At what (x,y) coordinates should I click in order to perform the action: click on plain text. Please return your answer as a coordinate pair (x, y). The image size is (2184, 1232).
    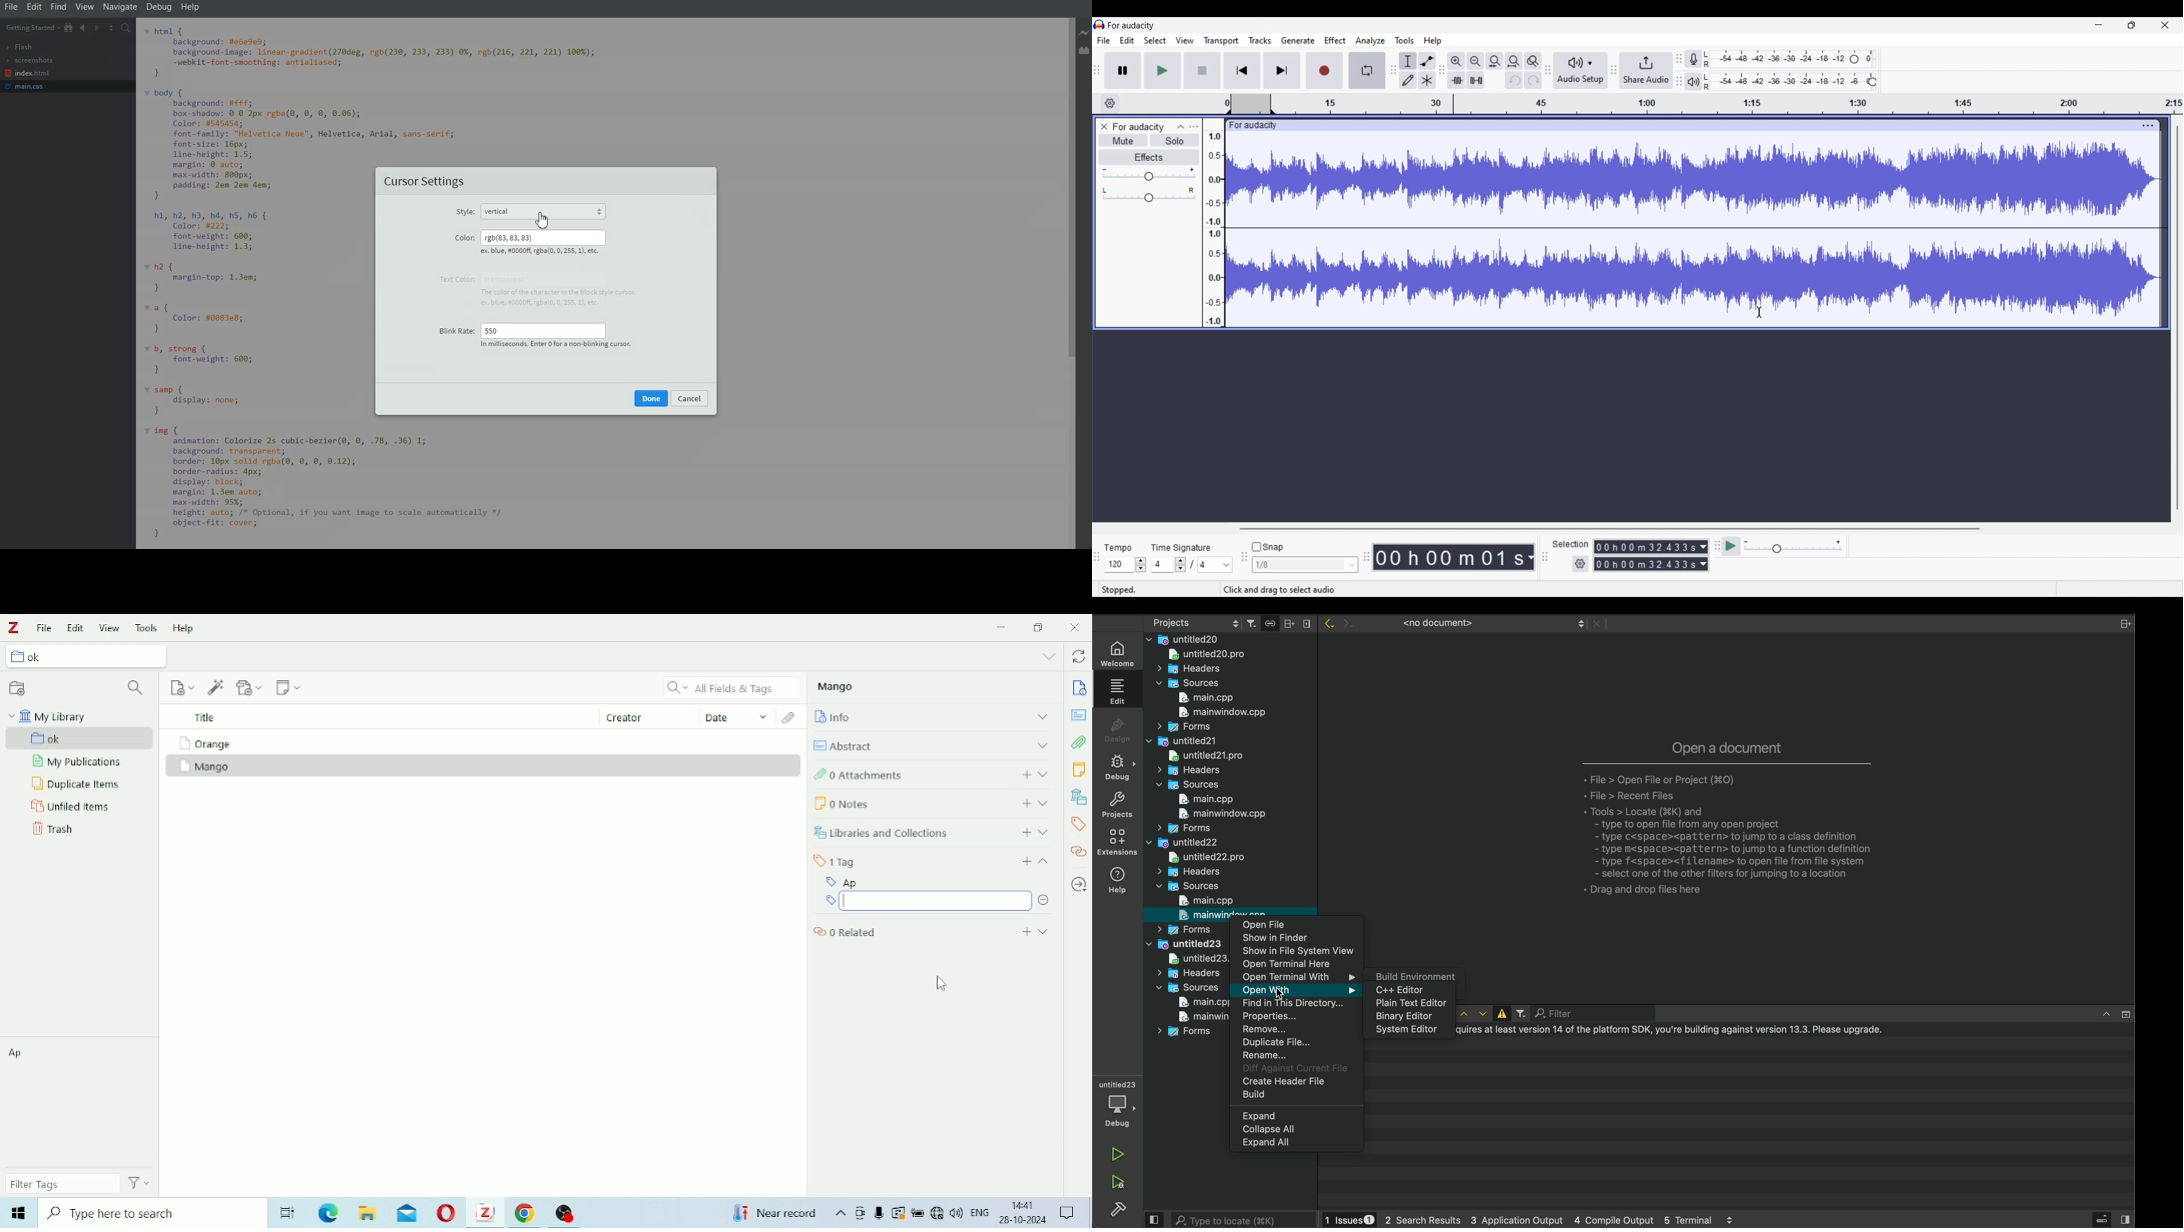
    Looking at the image, I should click on (1408, 1004).